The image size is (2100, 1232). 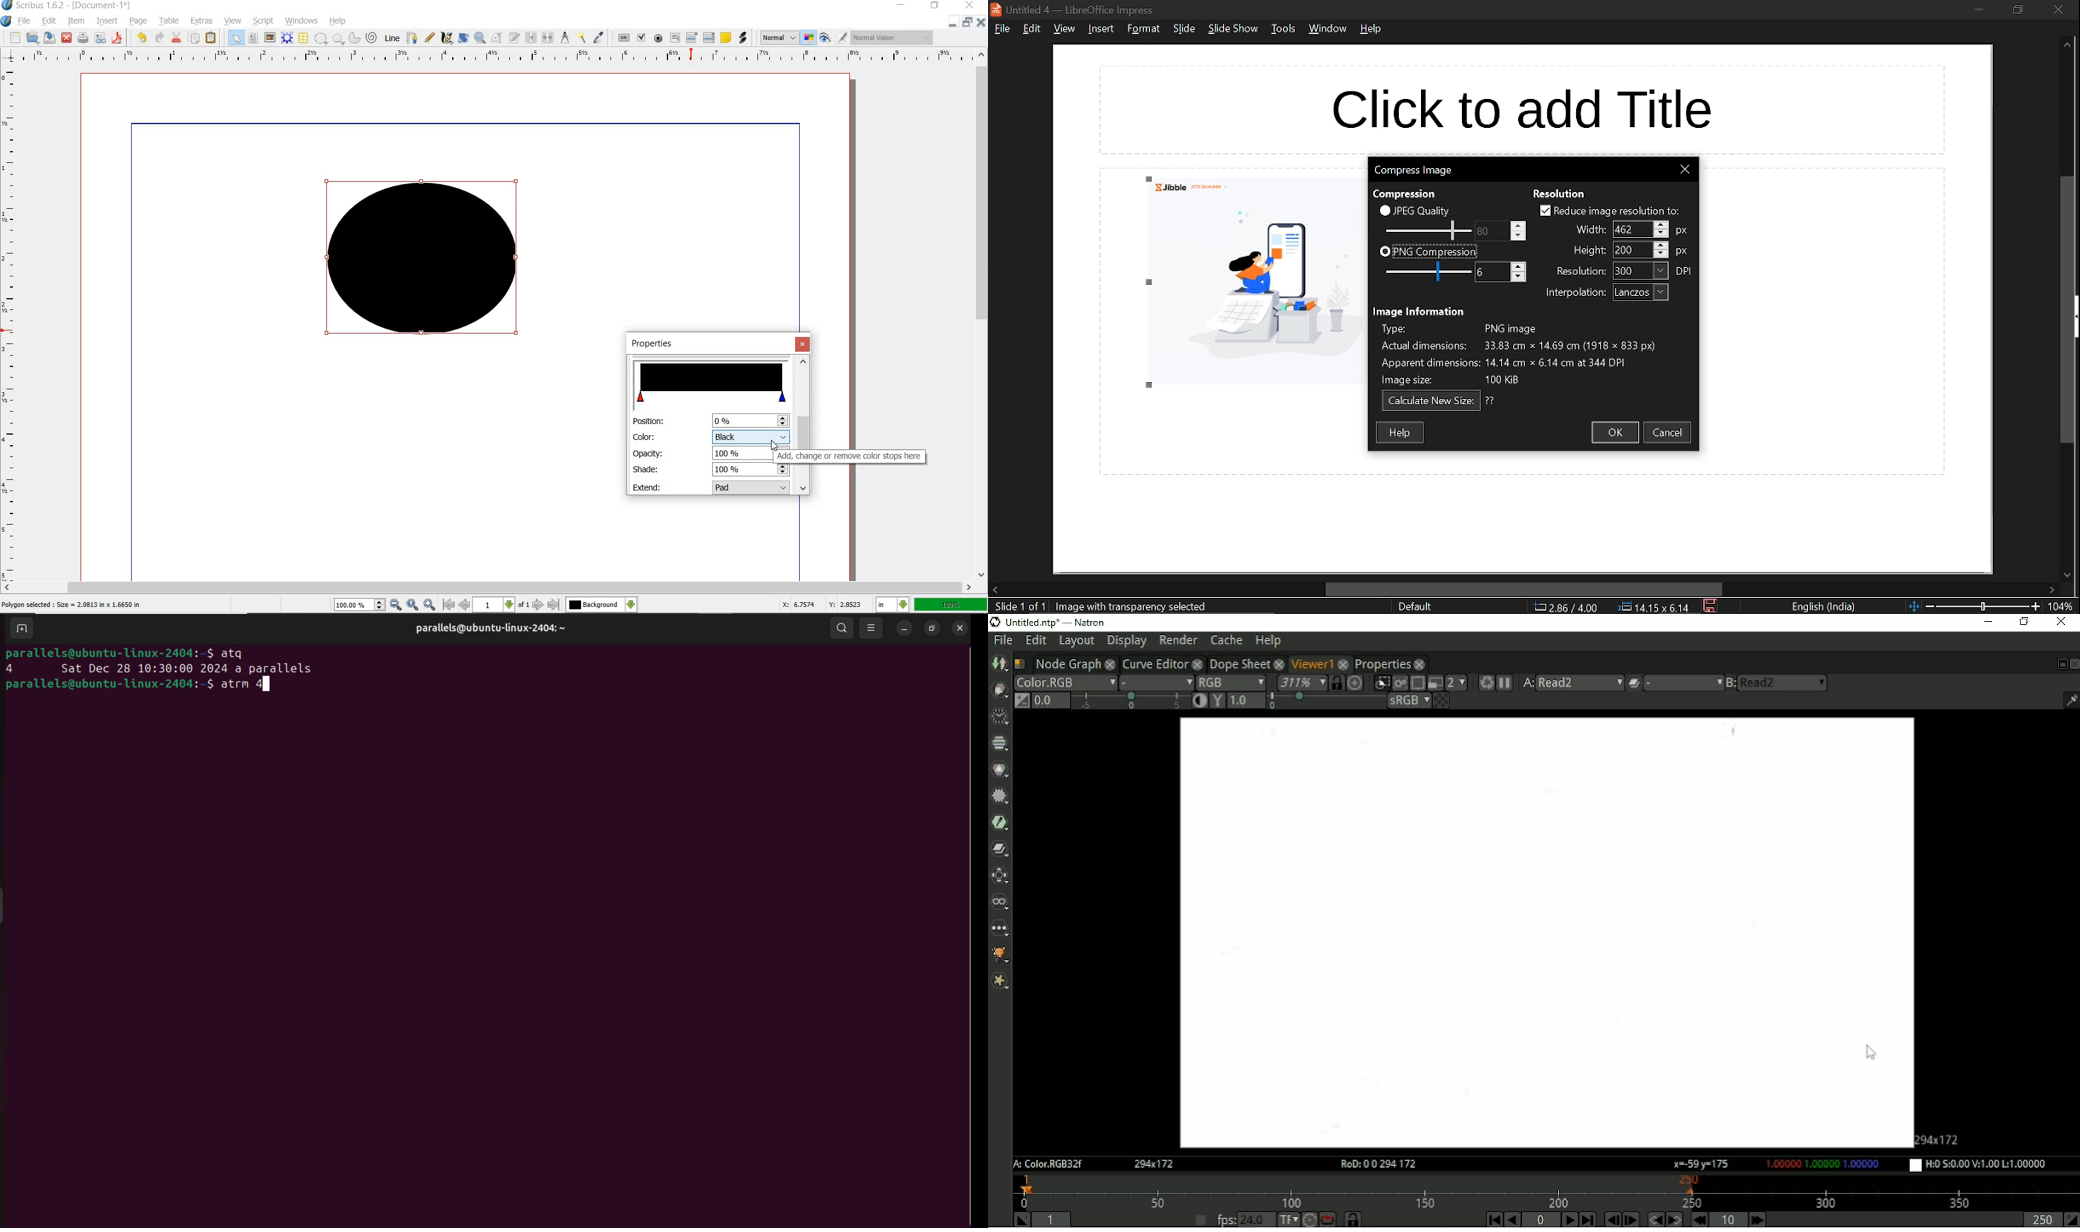 I want to click on color, so click(x=645, y=436).